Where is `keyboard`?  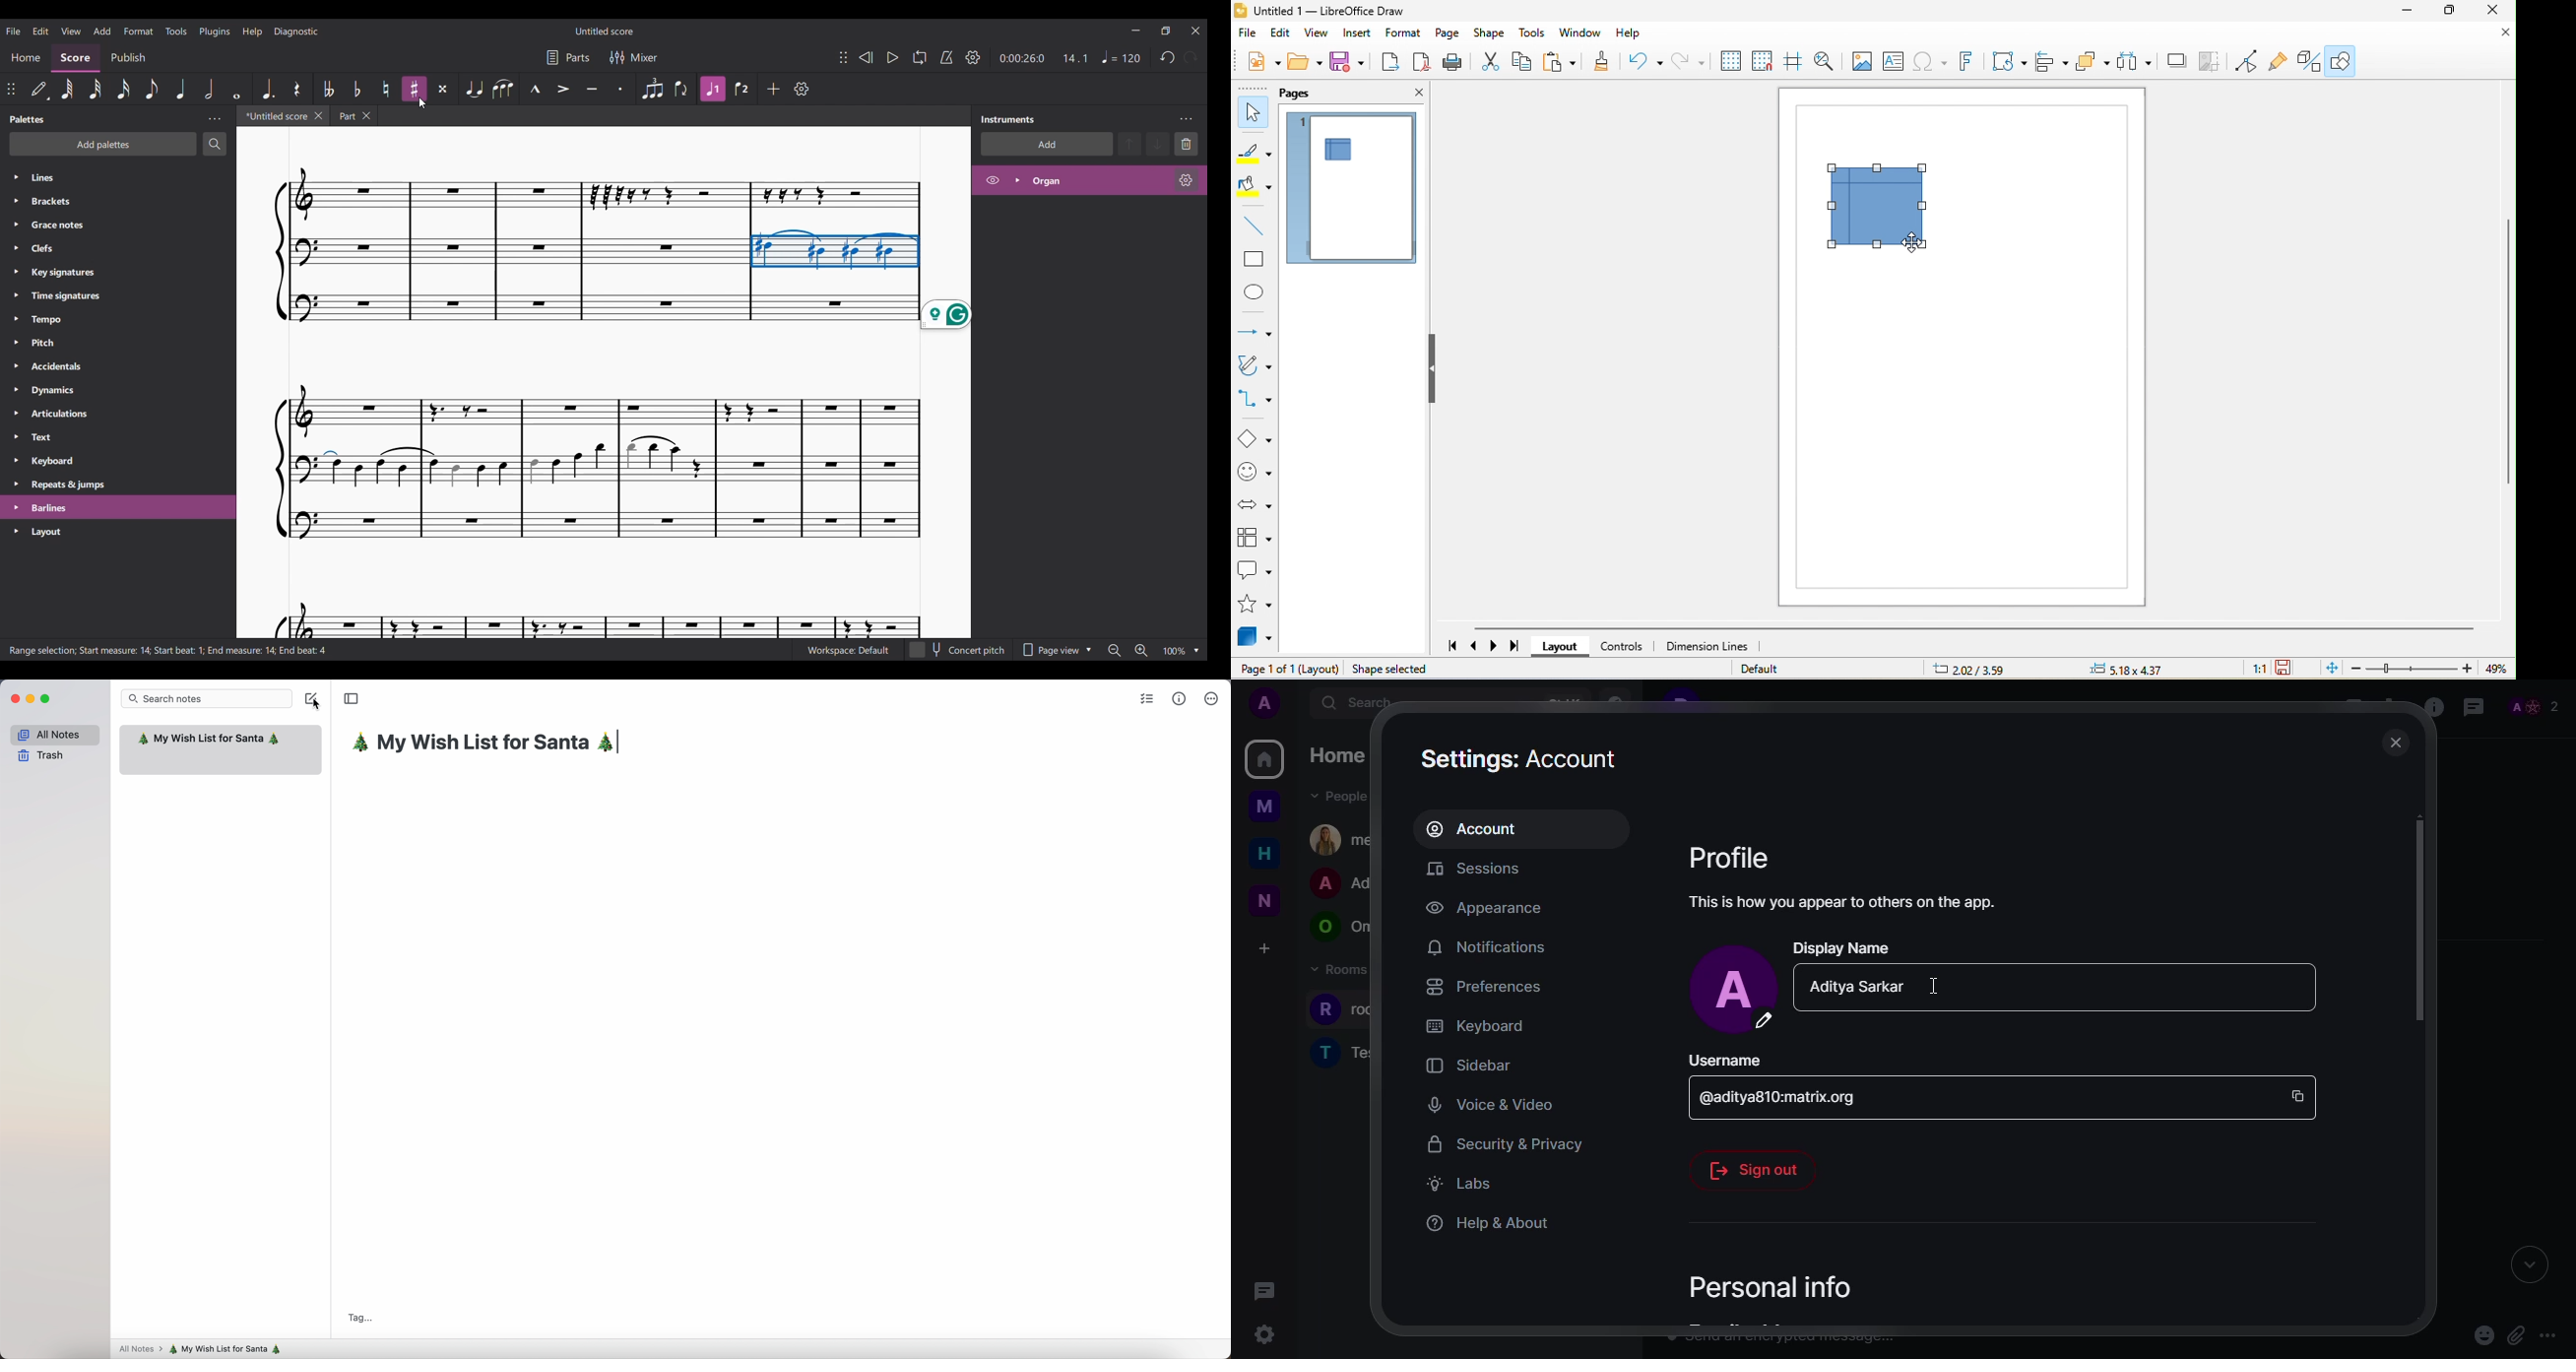
keyboard is located at coordinates (1475, 1024).